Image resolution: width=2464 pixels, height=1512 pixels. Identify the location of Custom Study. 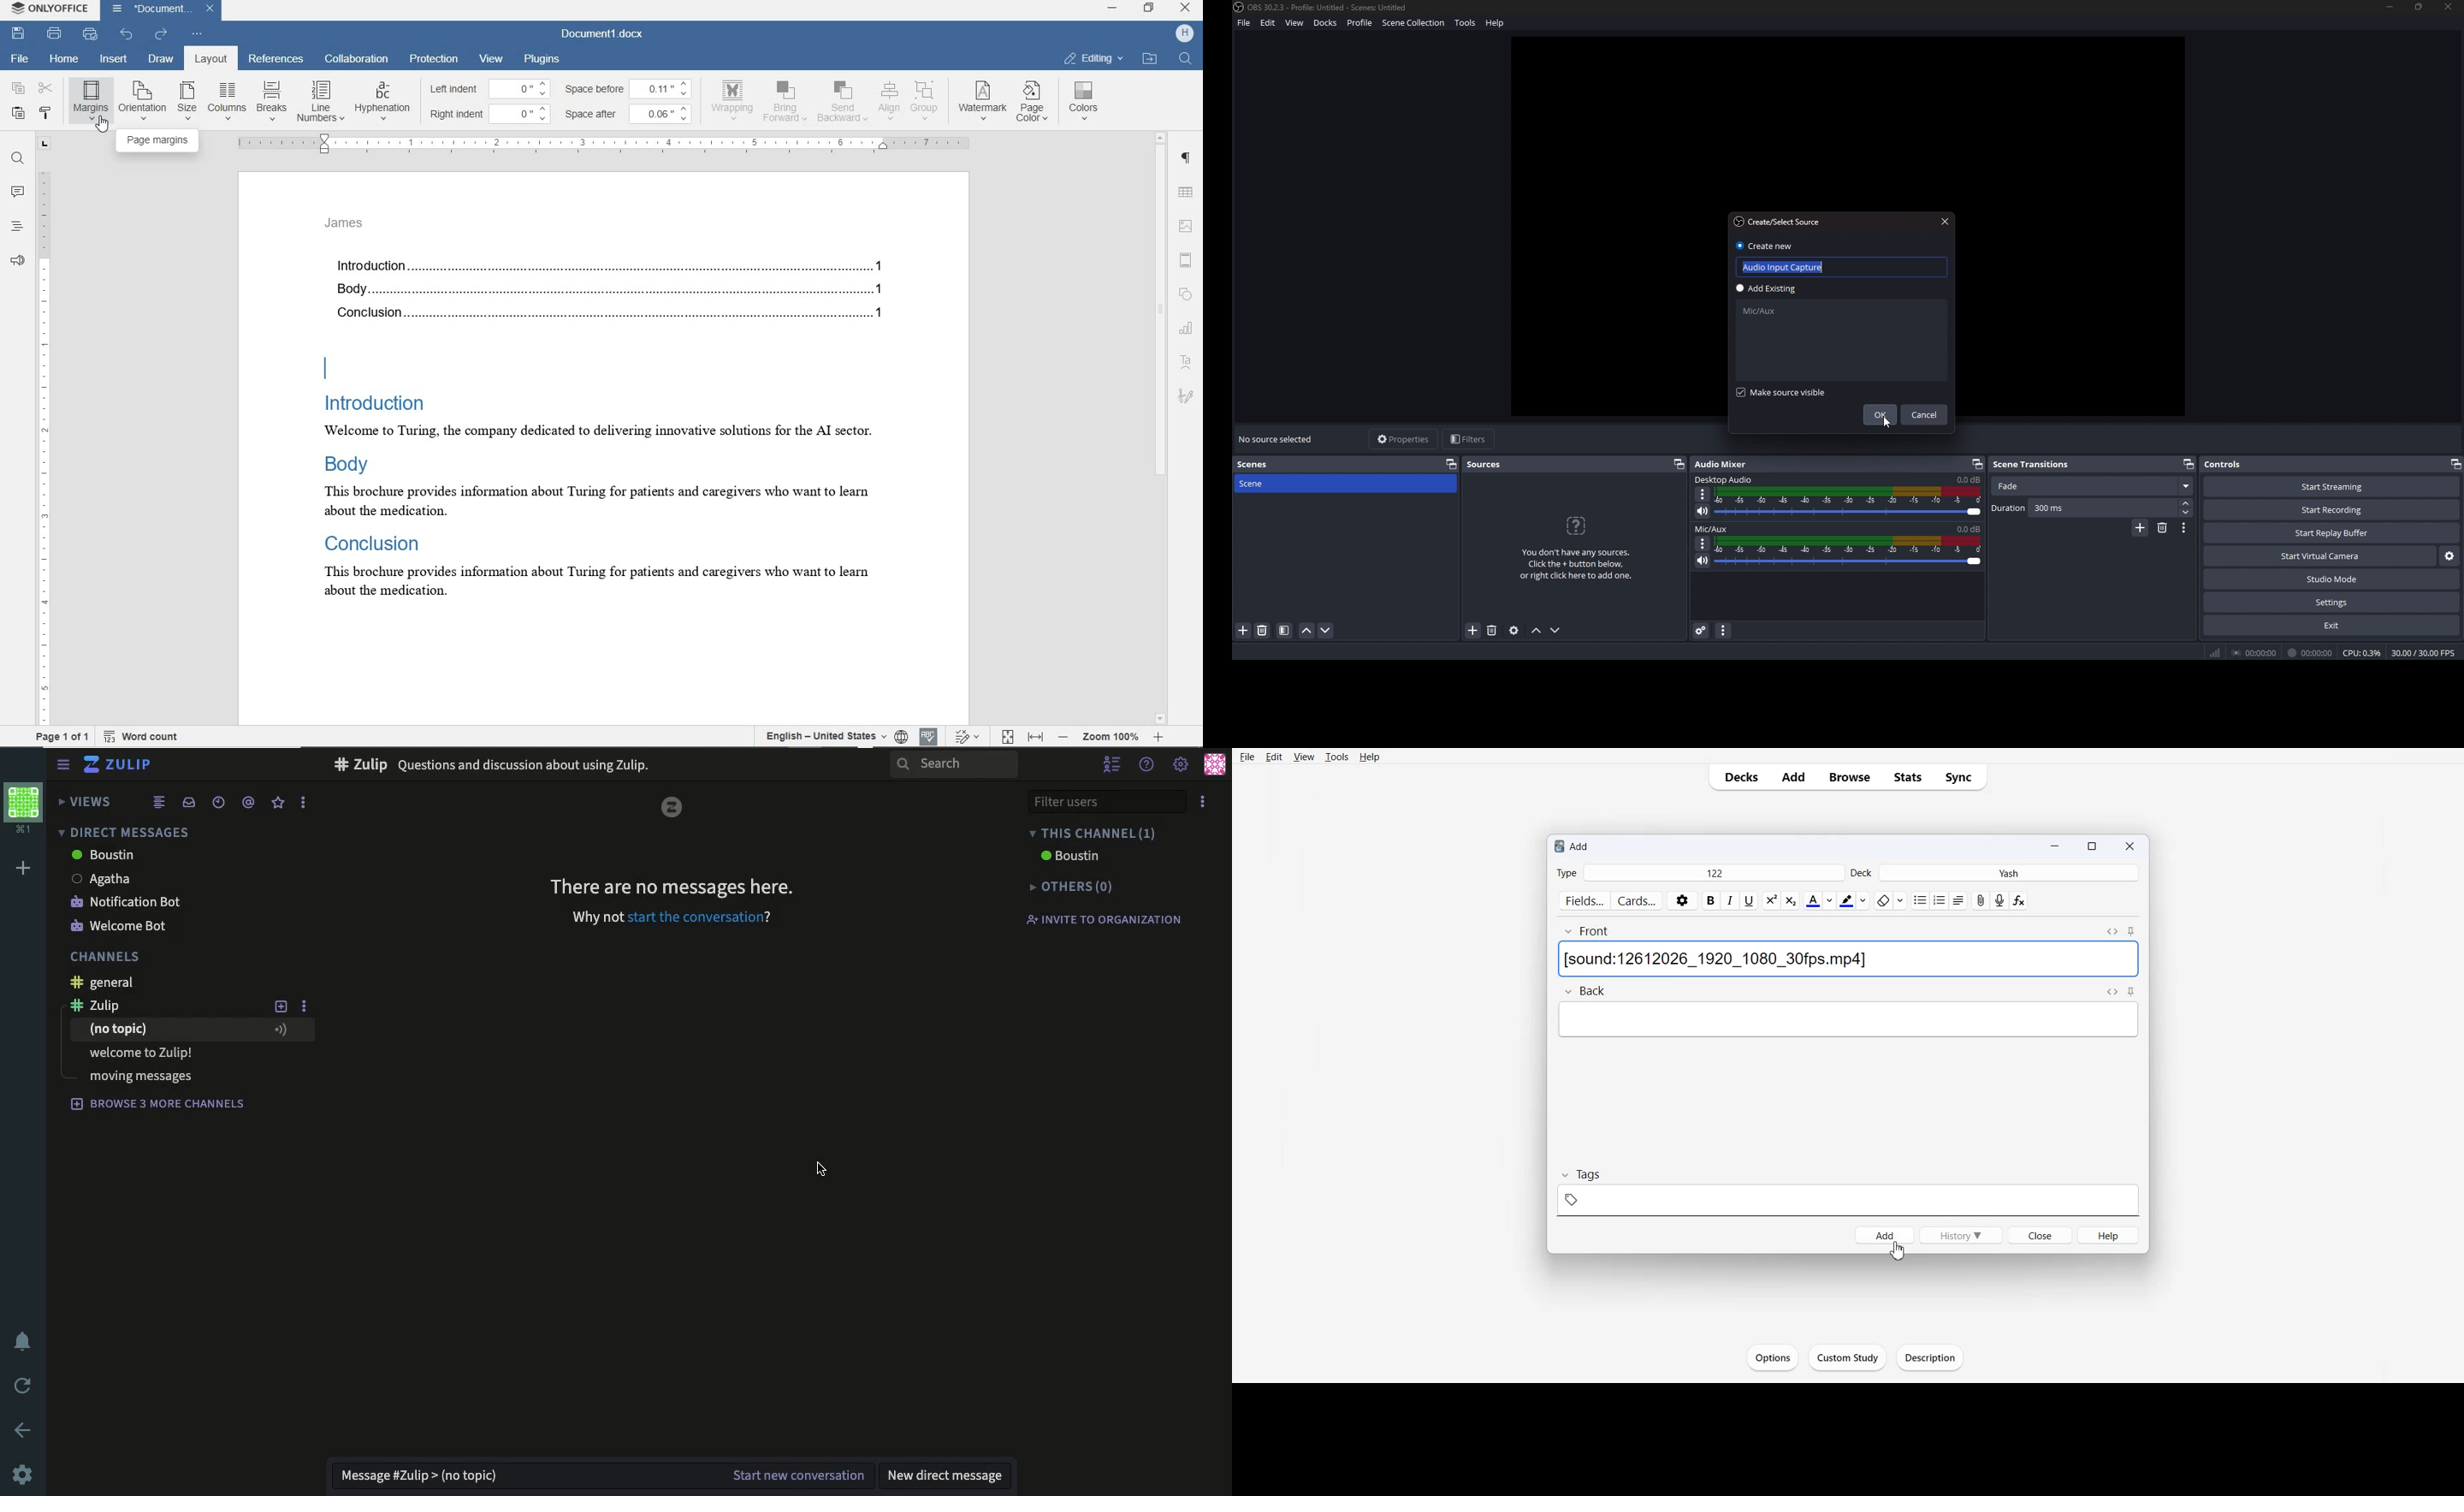
(1847, 1357).